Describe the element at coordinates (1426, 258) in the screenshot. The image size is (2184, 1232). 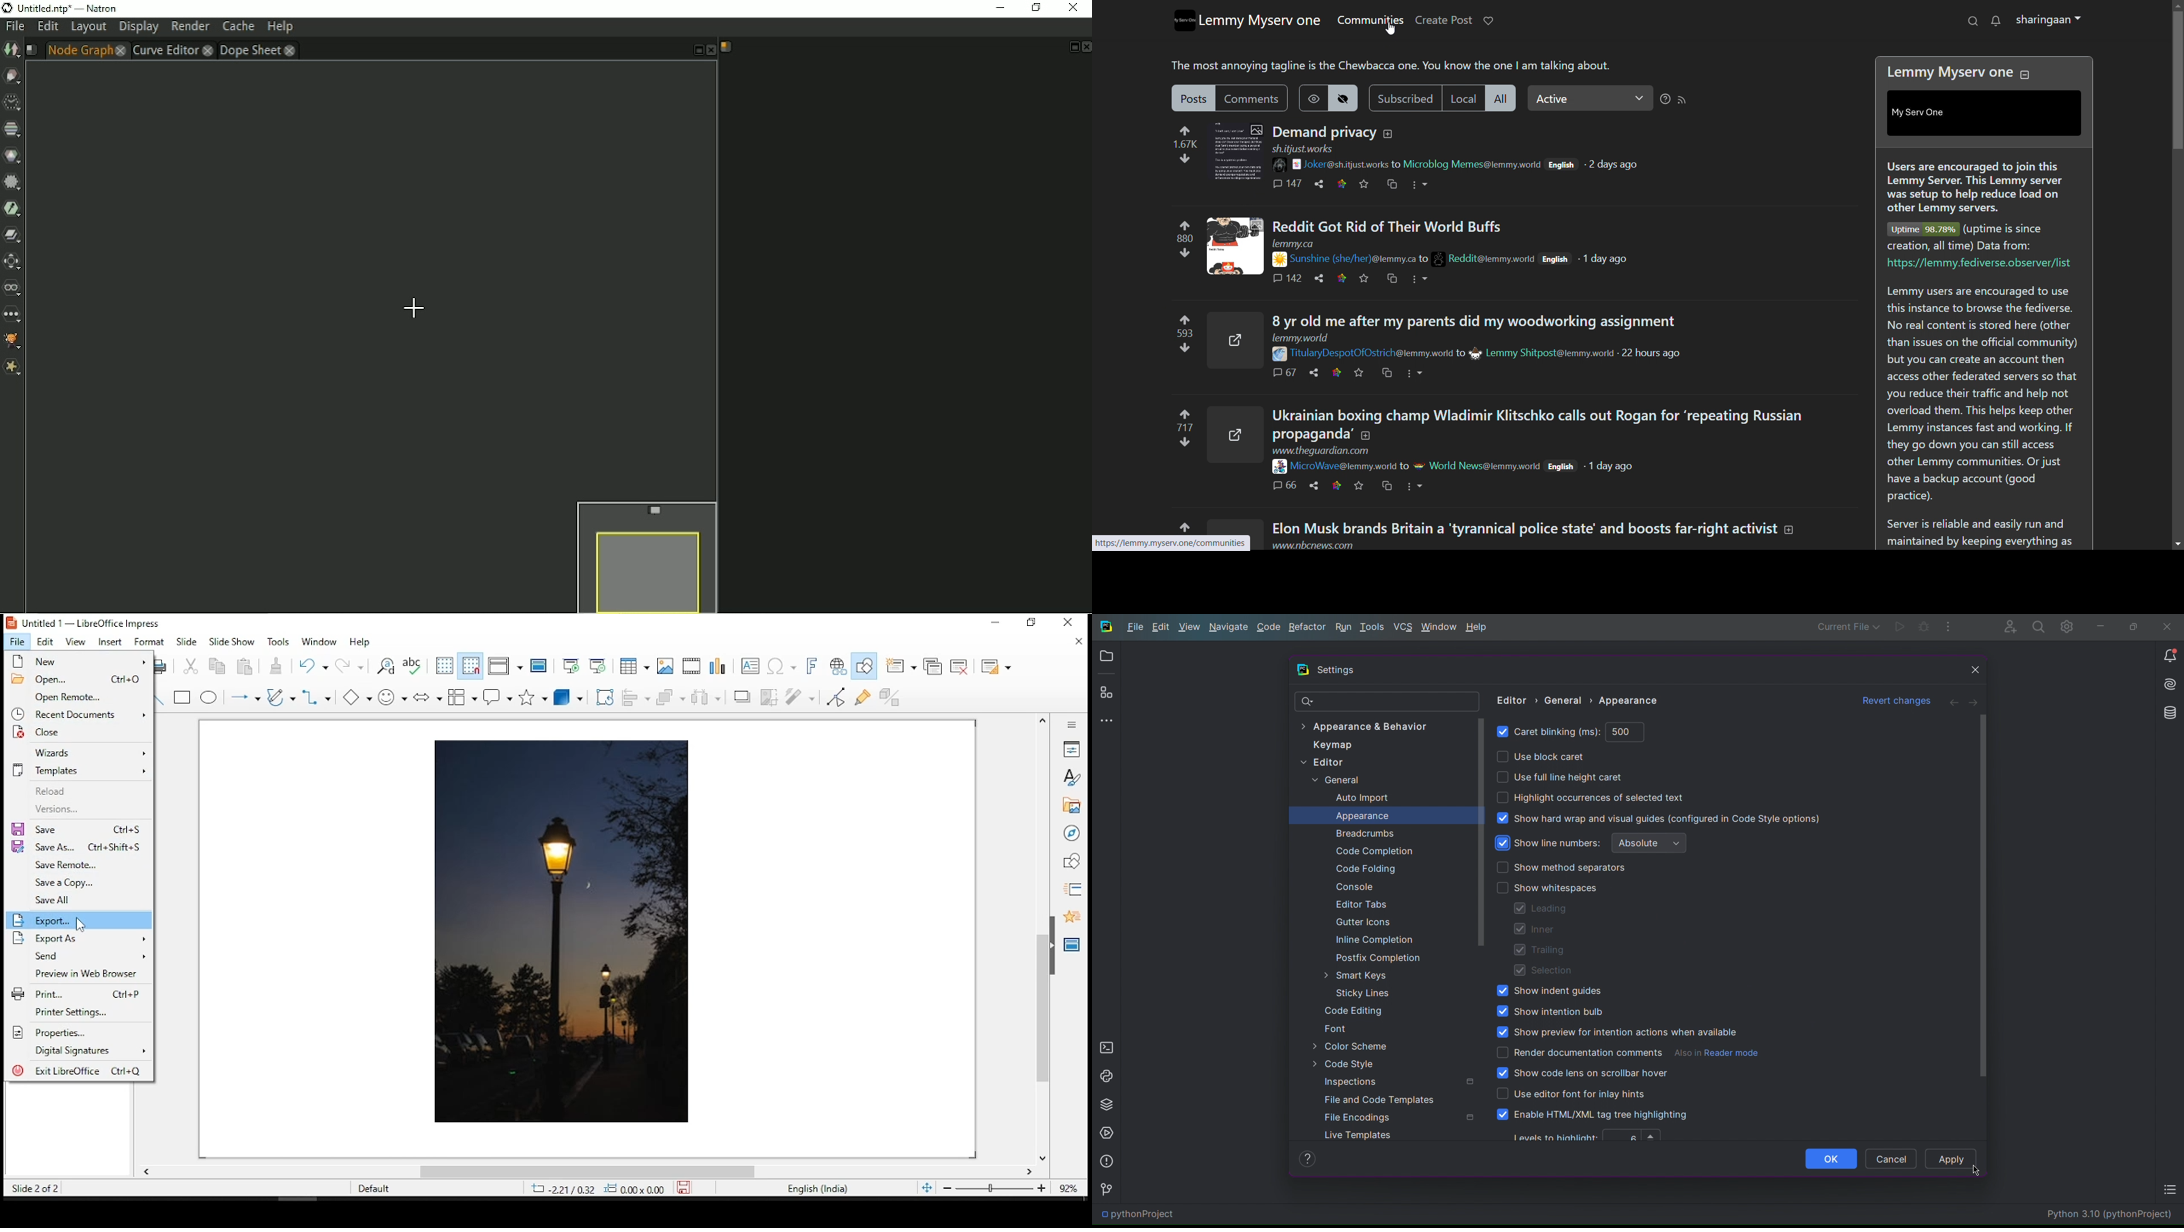
I see `to` at that location.